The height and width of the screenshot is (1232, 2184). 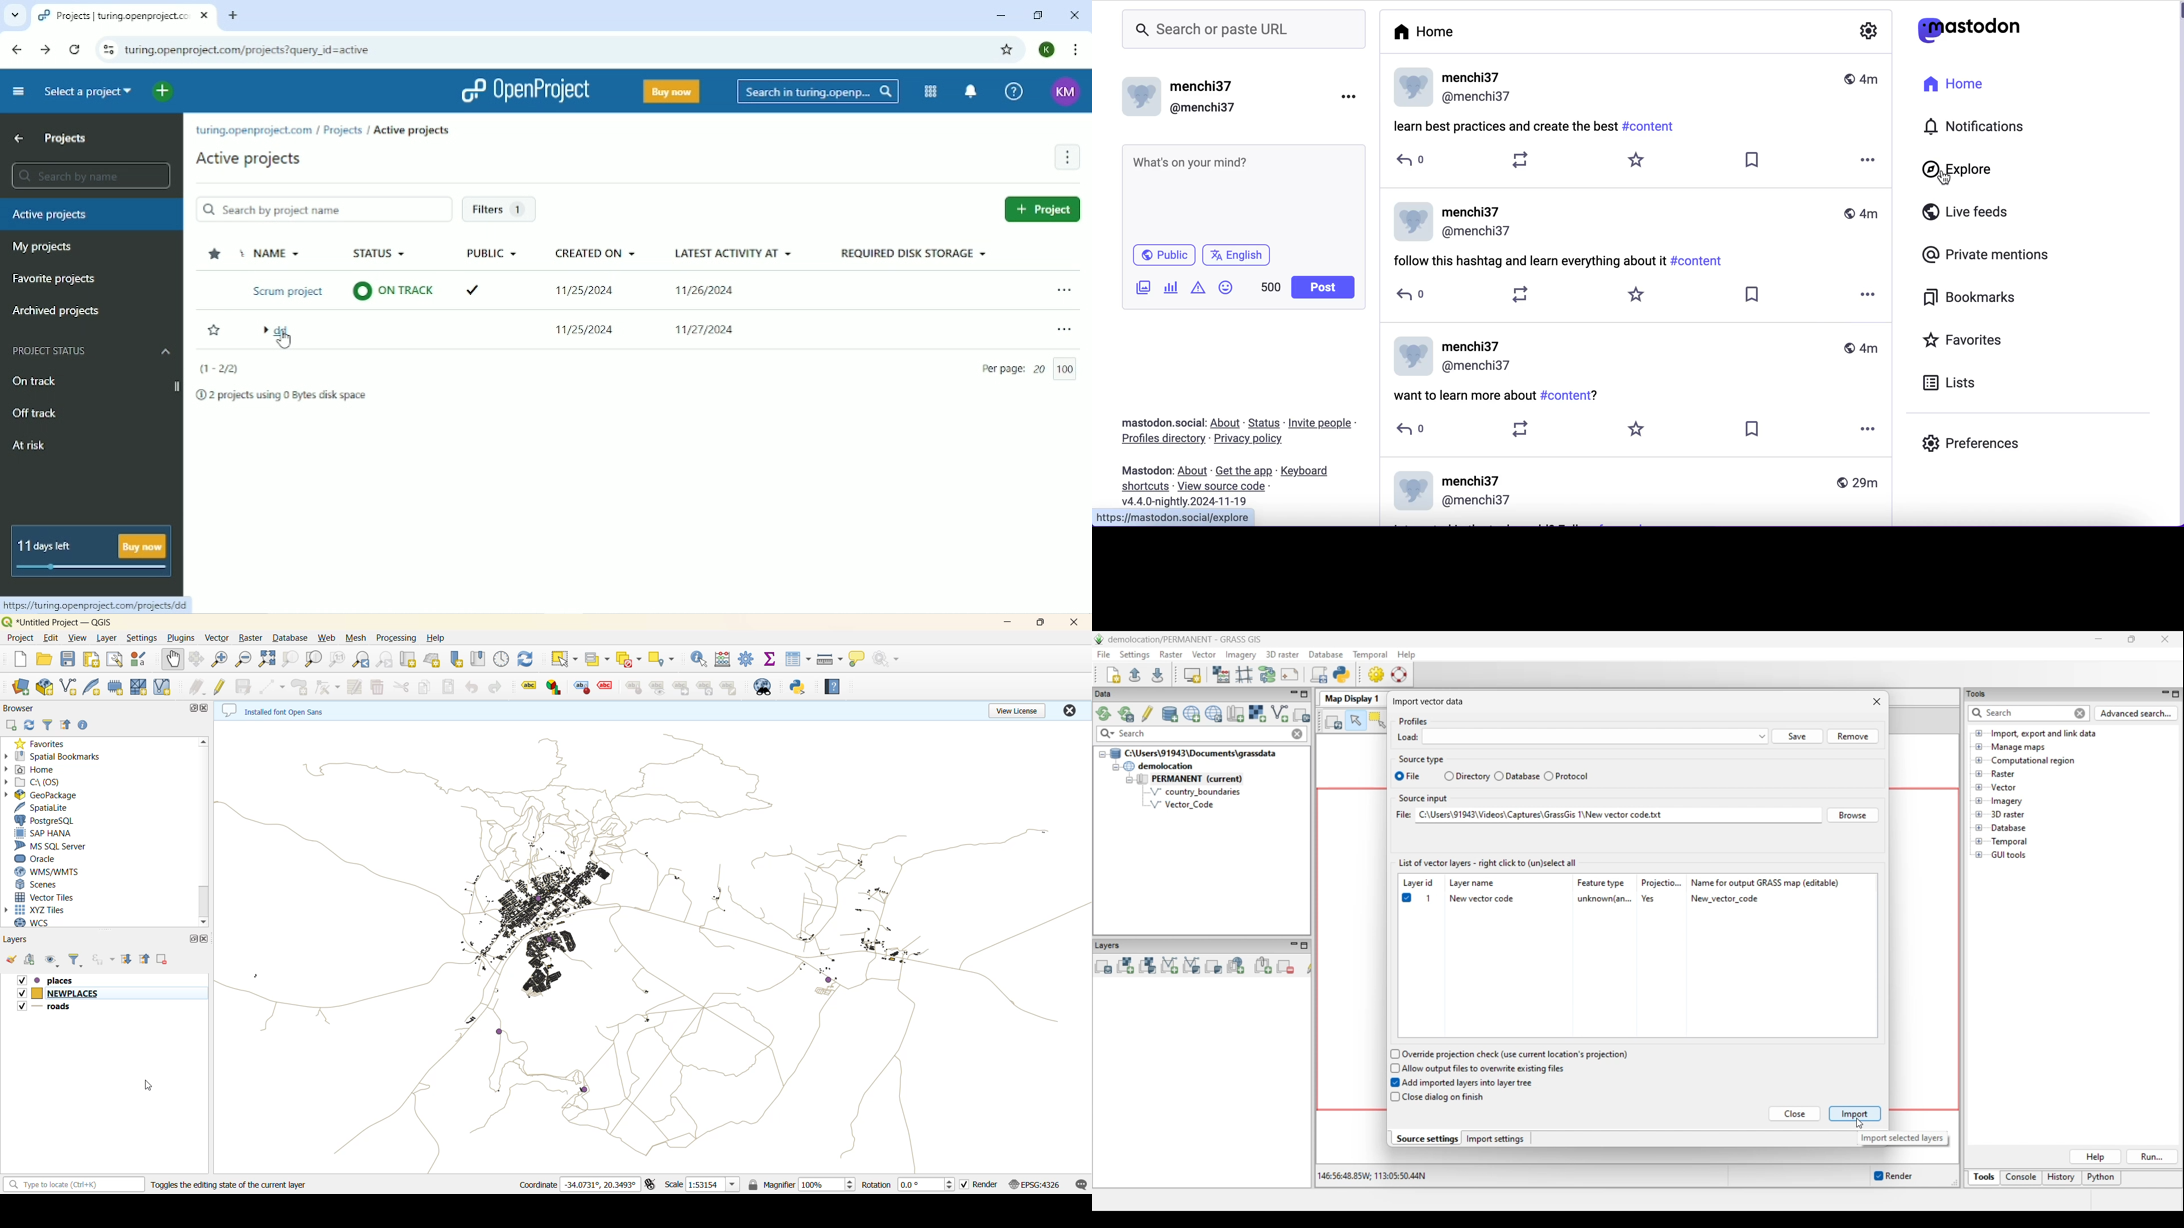 I want to click on layers, so click(x=652, y=948).